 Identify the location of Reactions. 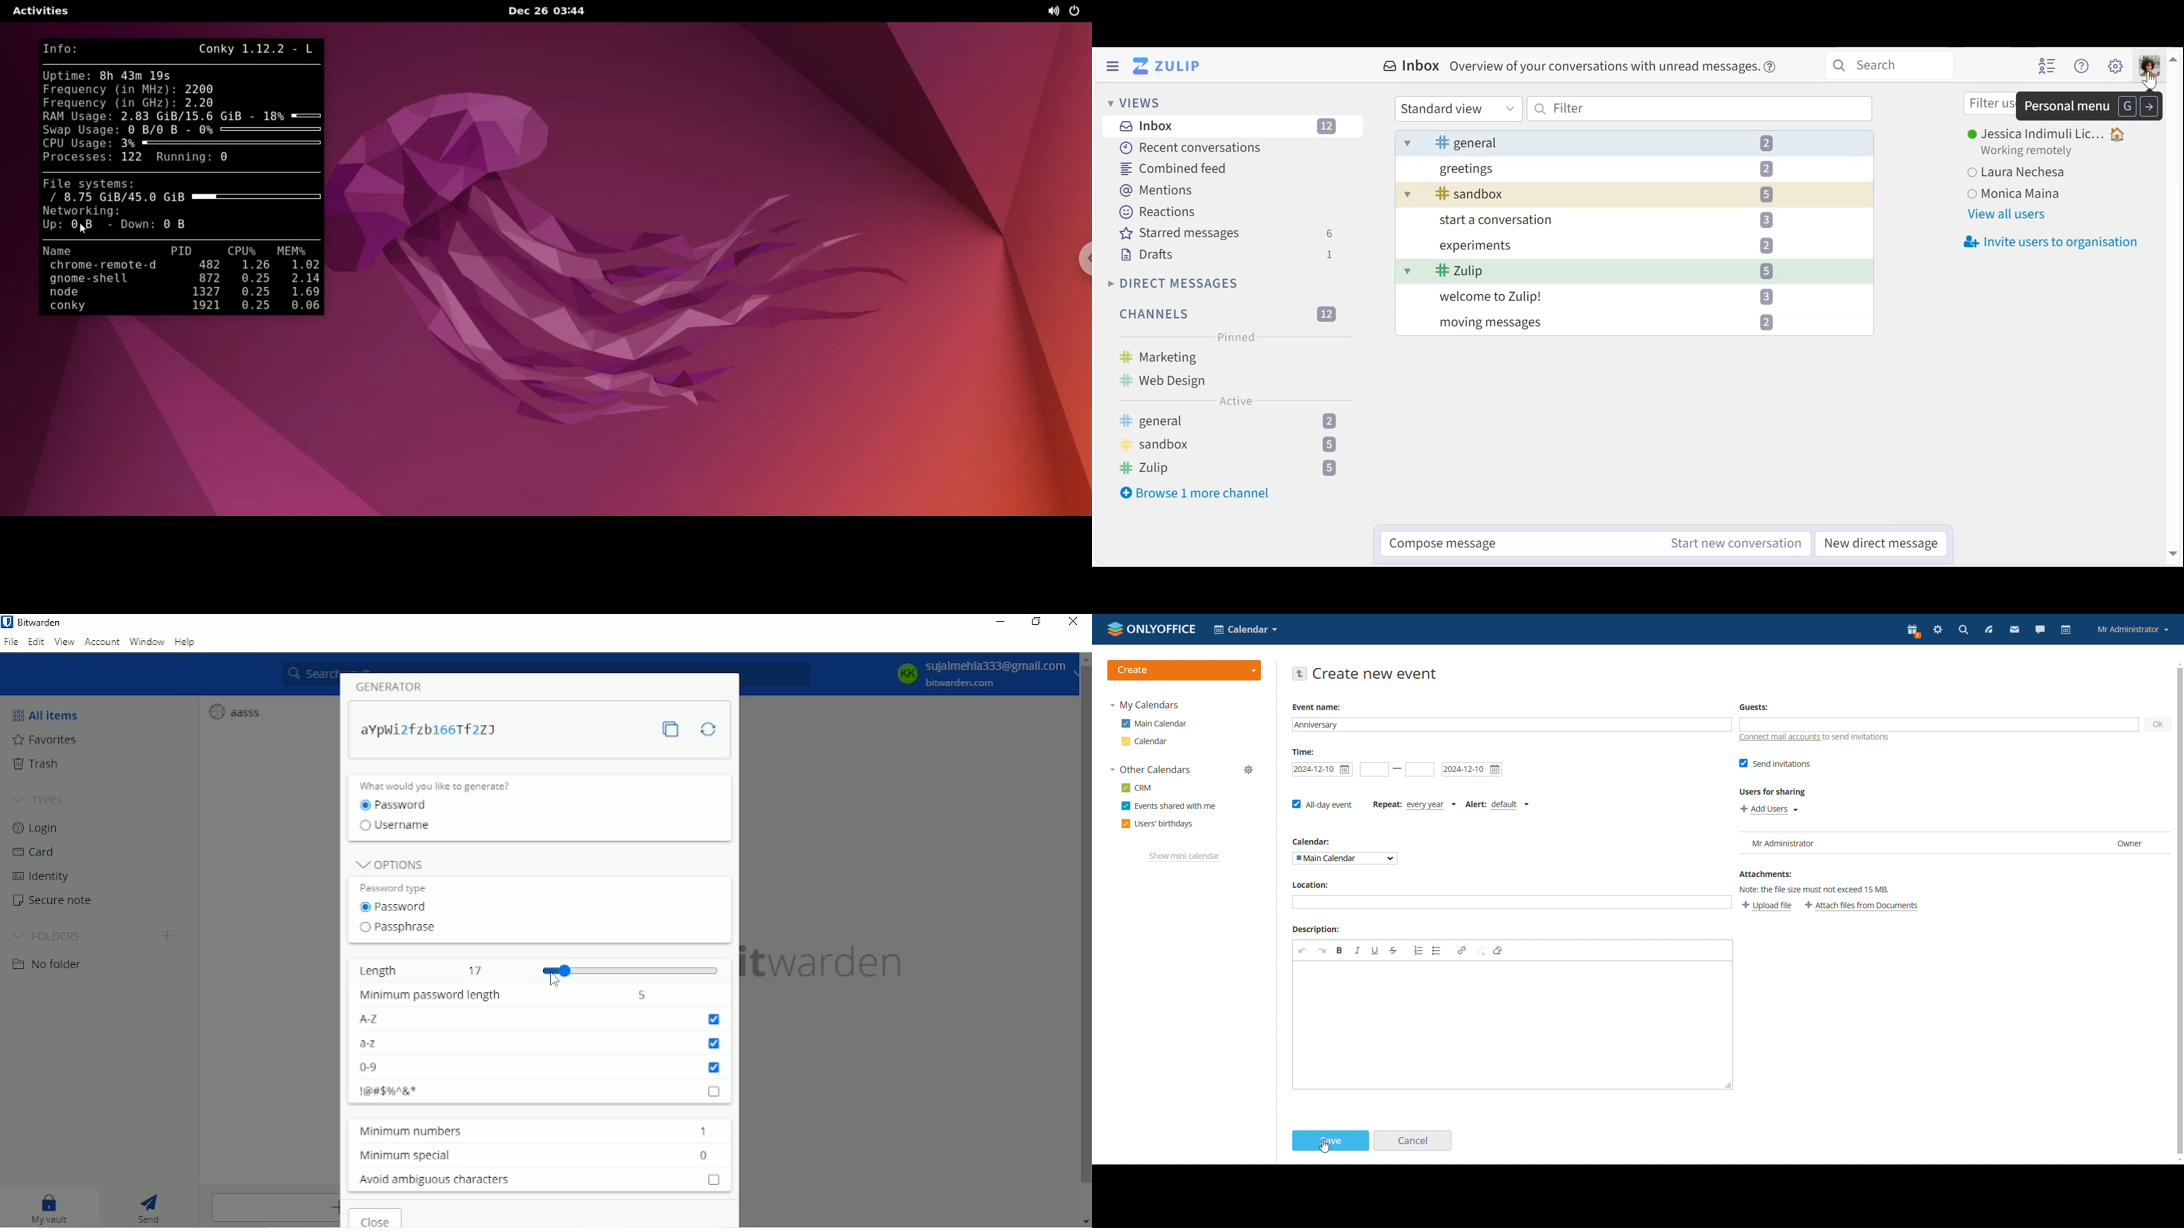
(1159, 211).